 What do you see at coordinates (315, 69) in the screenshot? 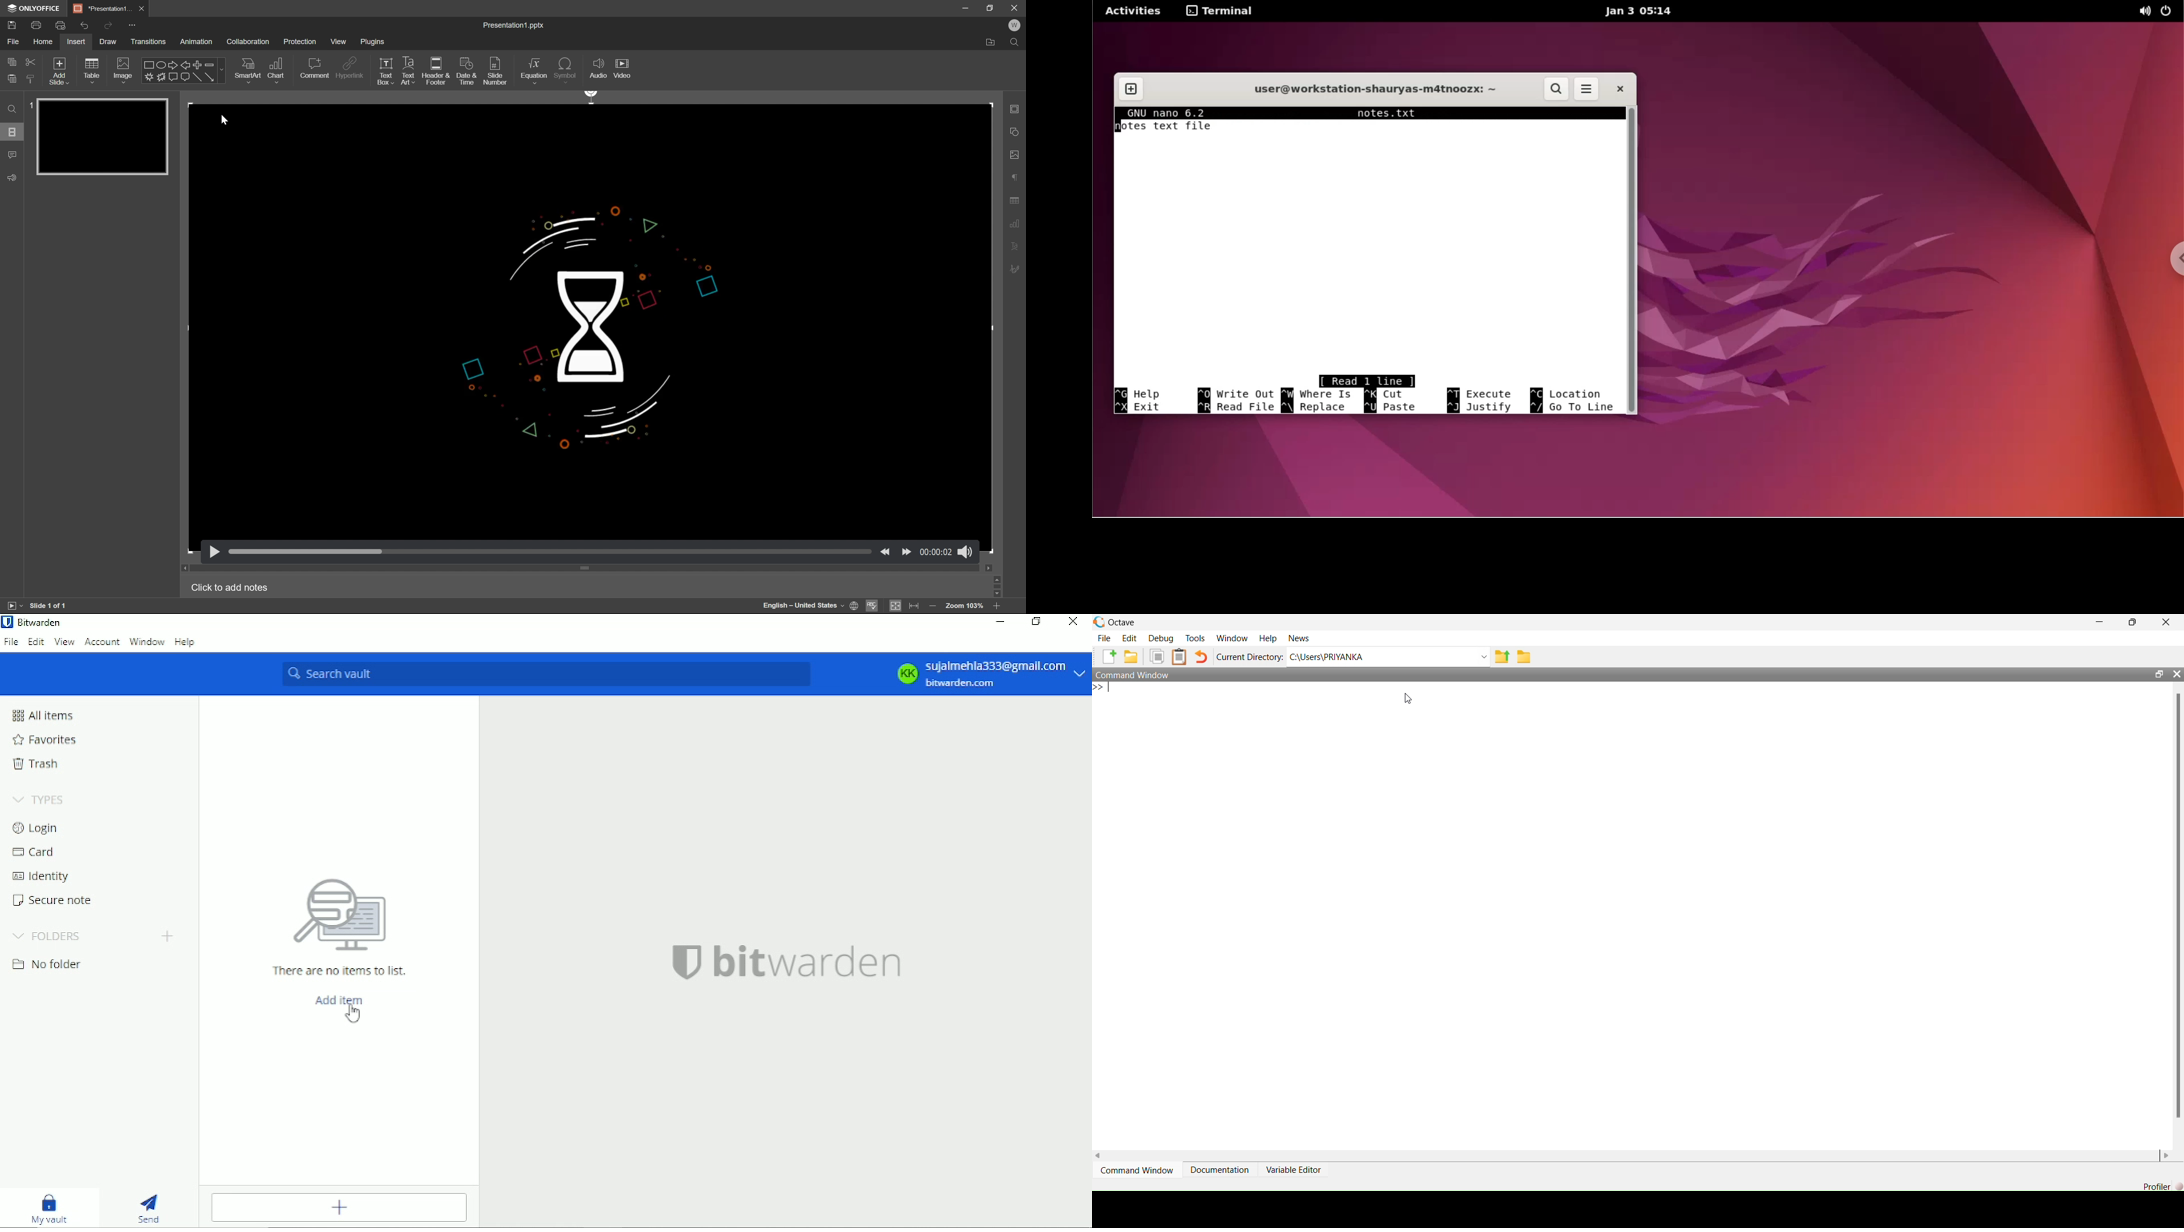
I see `comment` at bounding box center [315, 69].